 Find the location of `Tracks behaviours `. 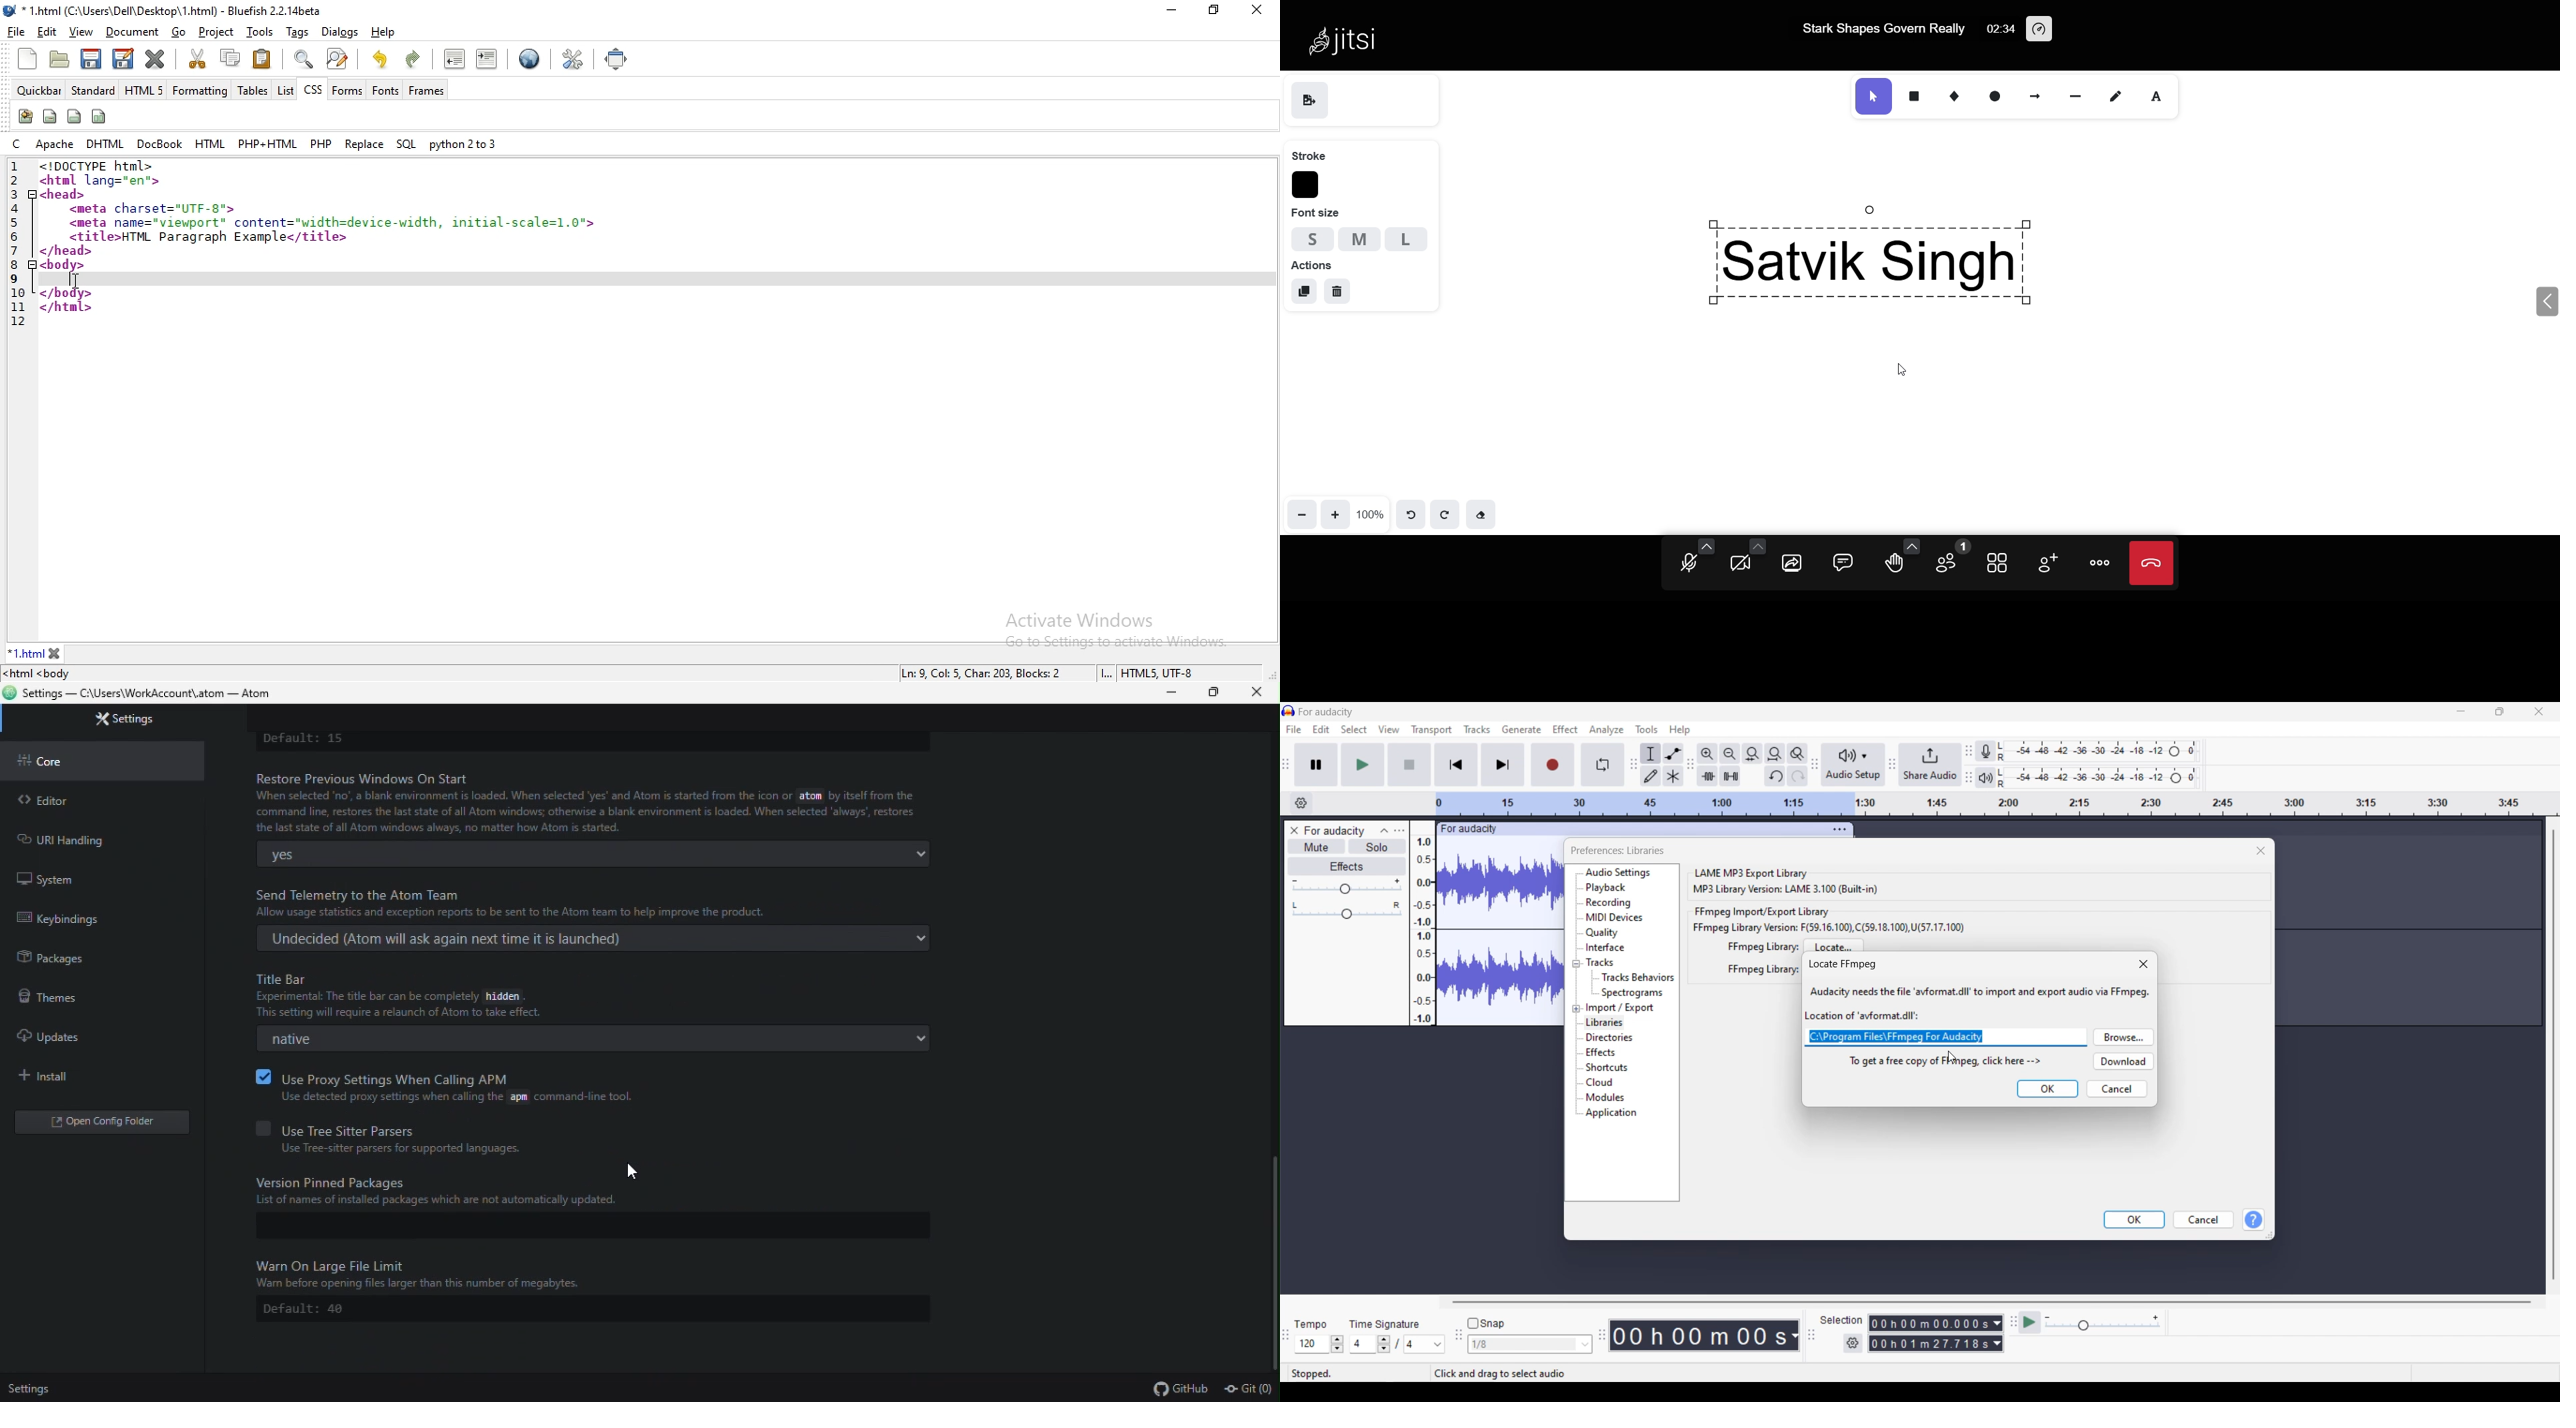

Tracks behaviours  is located at coordinates (1638, 978).